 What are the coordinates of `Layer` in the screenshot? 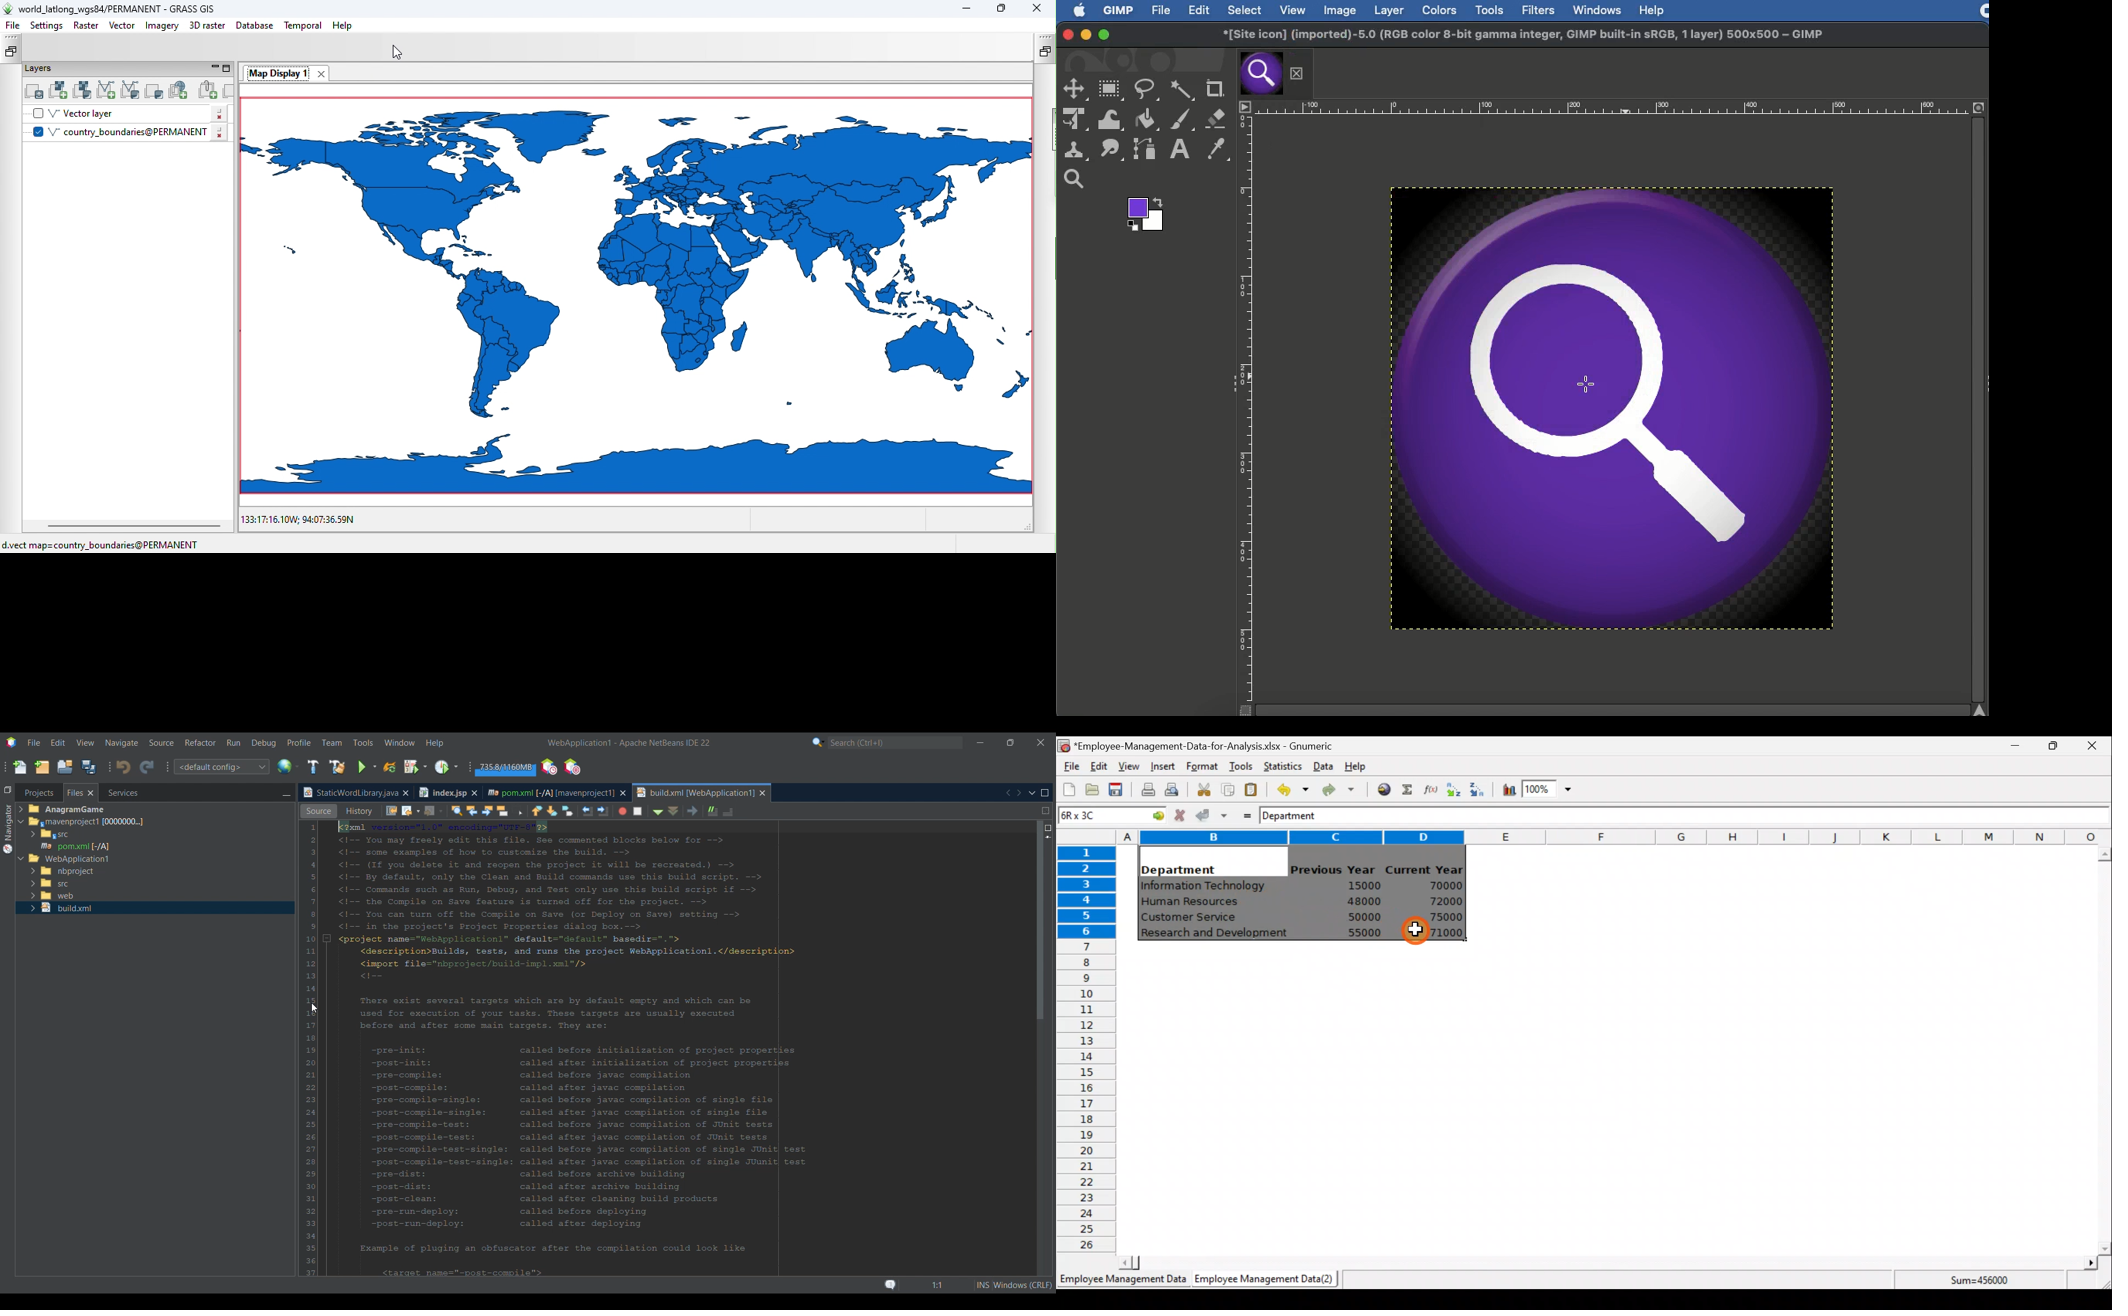 It's located at (1387, 10).